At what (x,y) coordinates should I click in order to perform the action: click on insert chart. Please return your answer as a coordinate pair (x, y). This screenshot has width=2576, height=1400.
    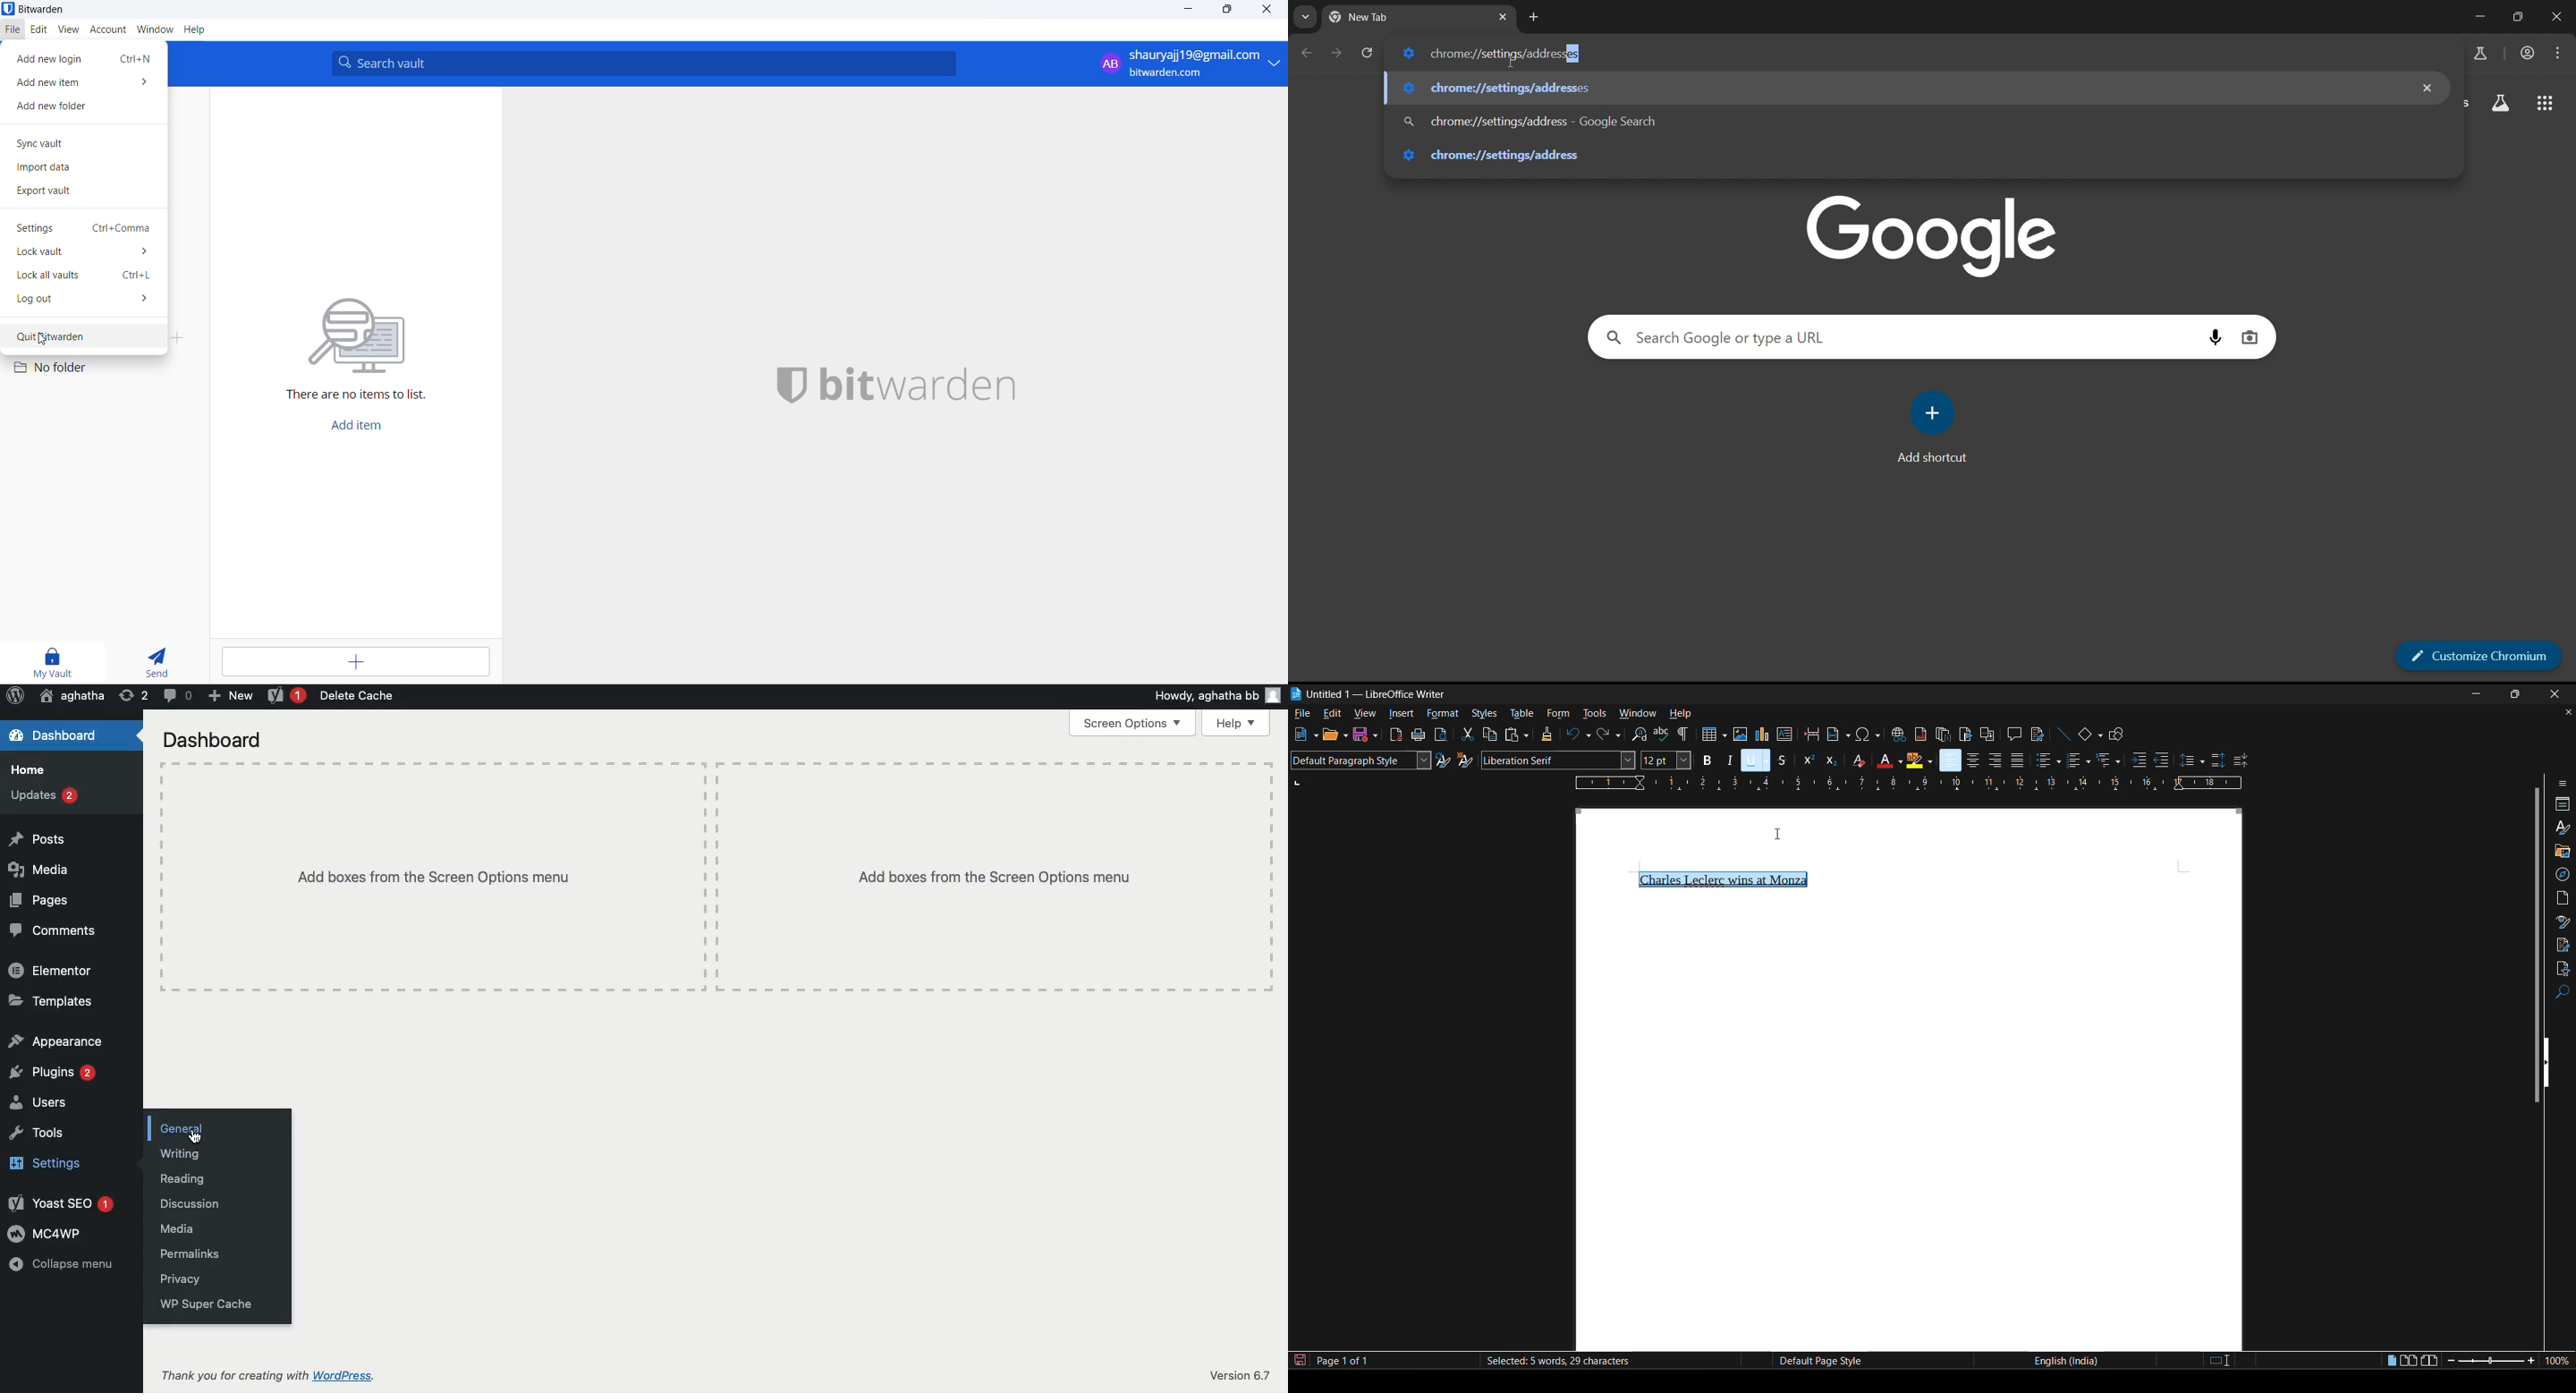
    Looking at the image, I should click on (1762, 735).